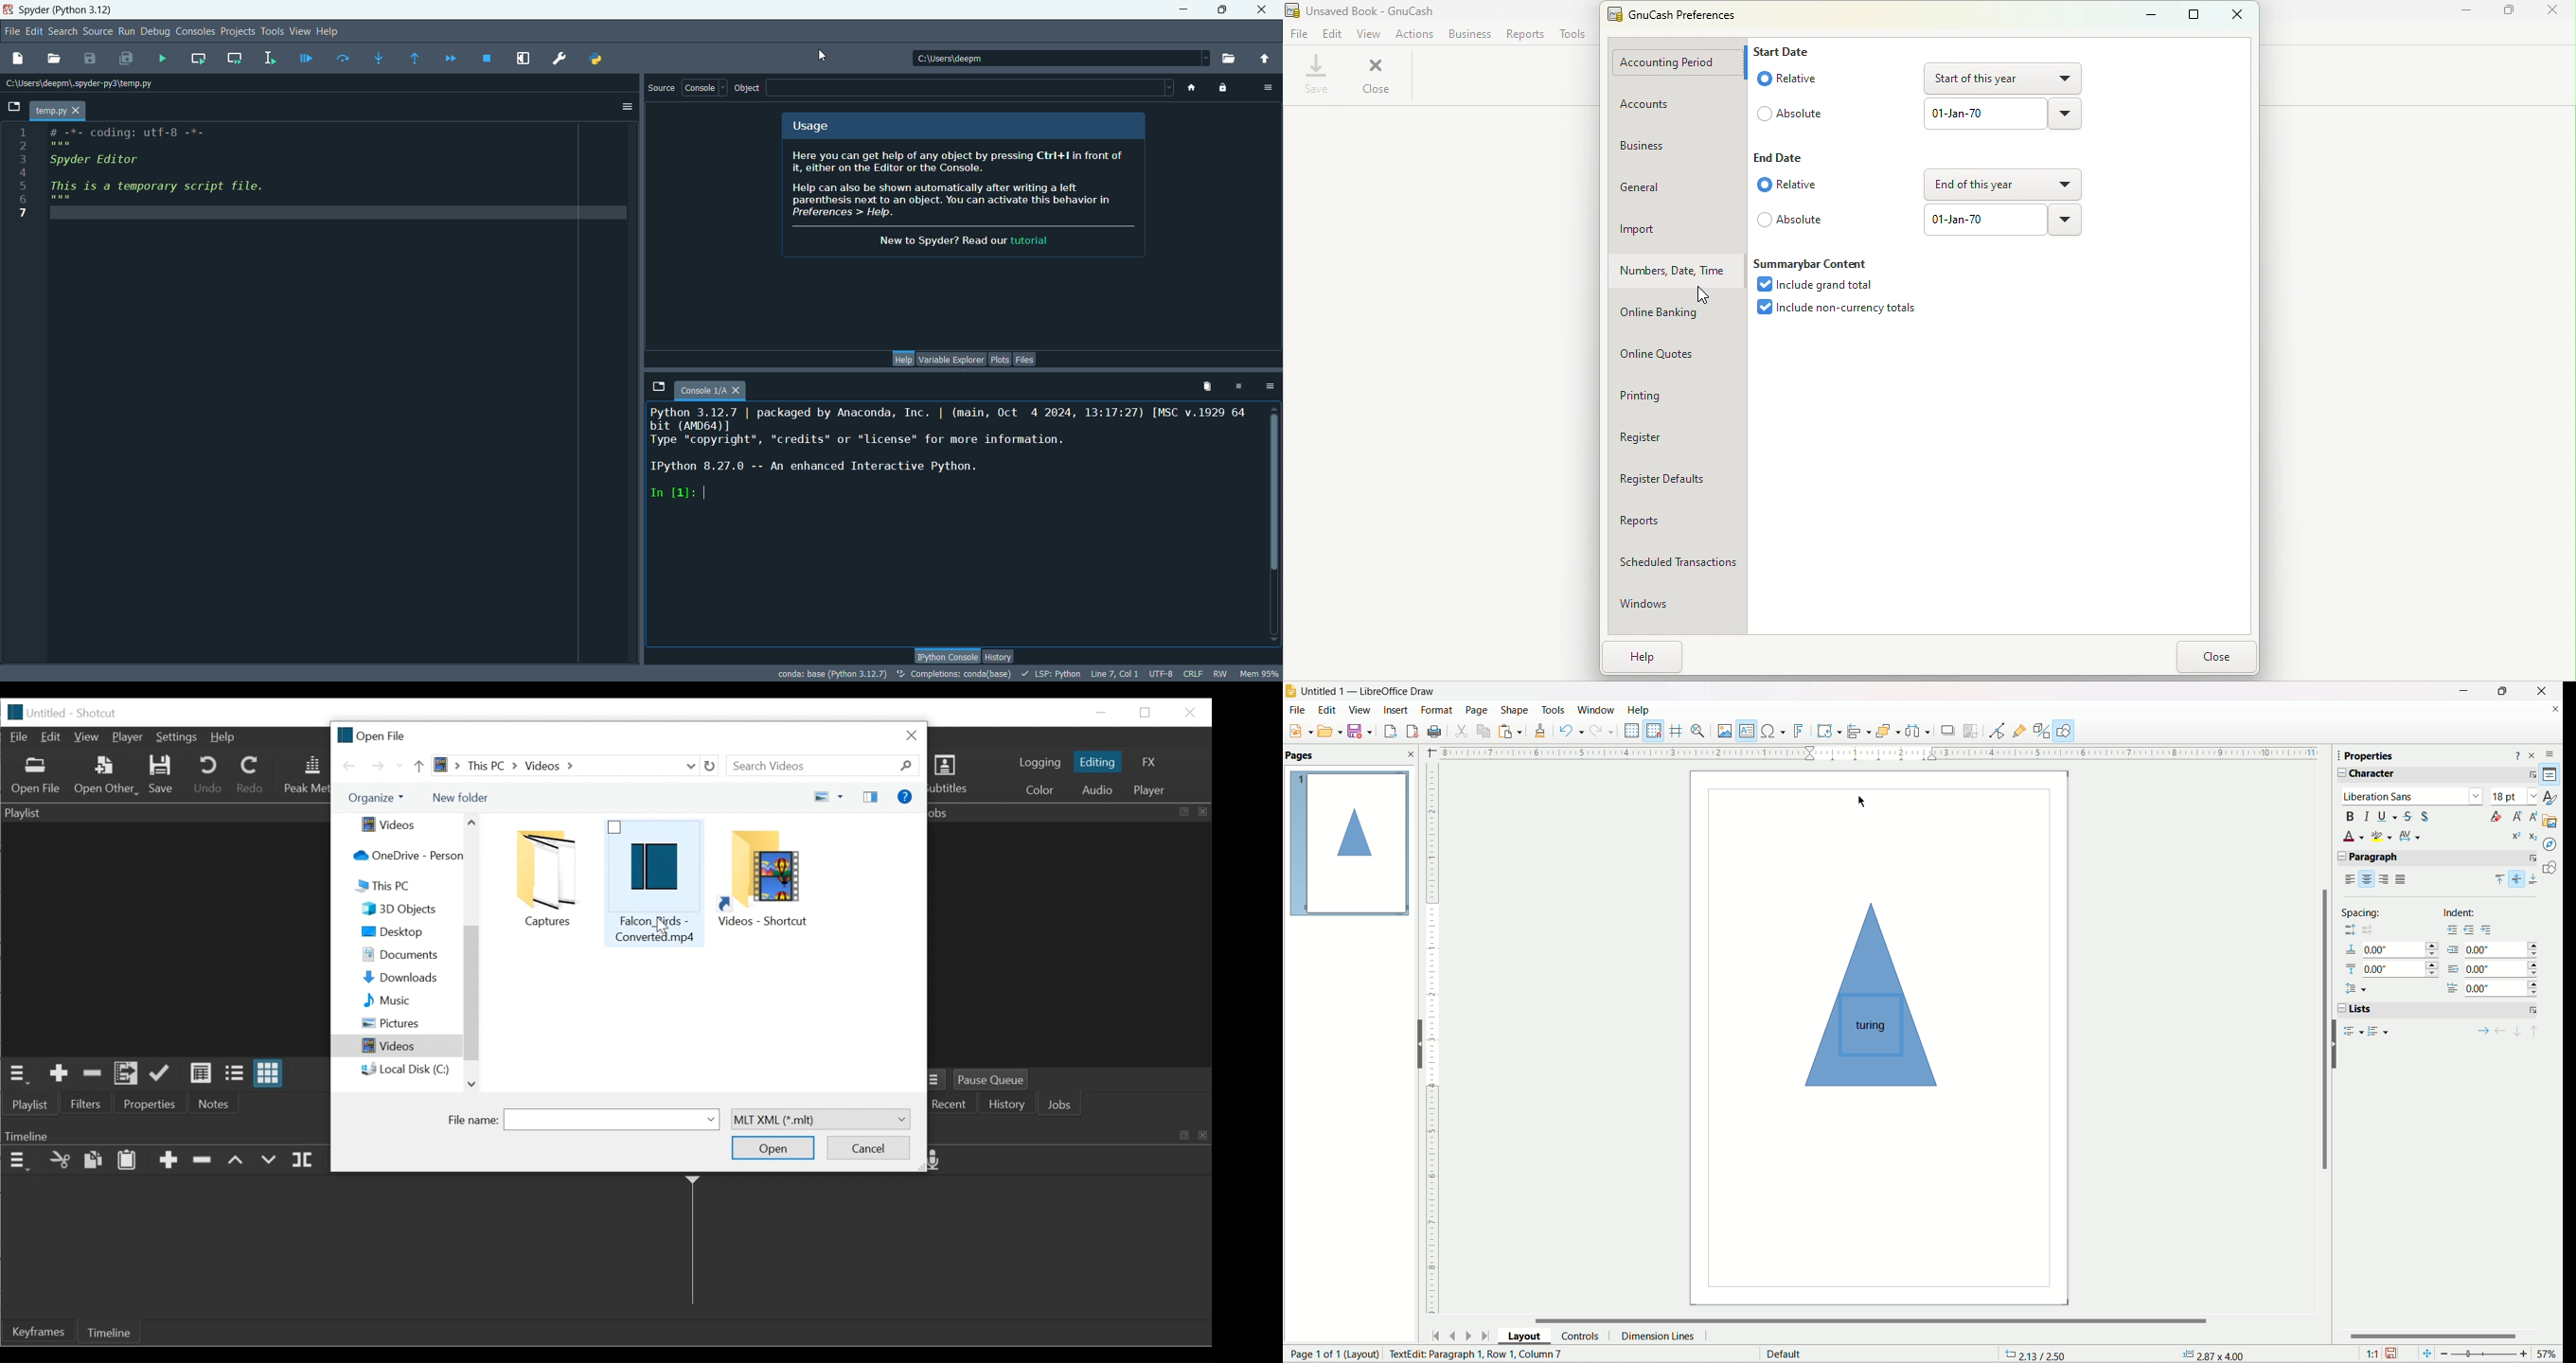 This screenshot has height=1372, width=2576. What do you see at coordinates (1378, 76) in the screenshot?
I see `close` at bounding box center [1378, 76].